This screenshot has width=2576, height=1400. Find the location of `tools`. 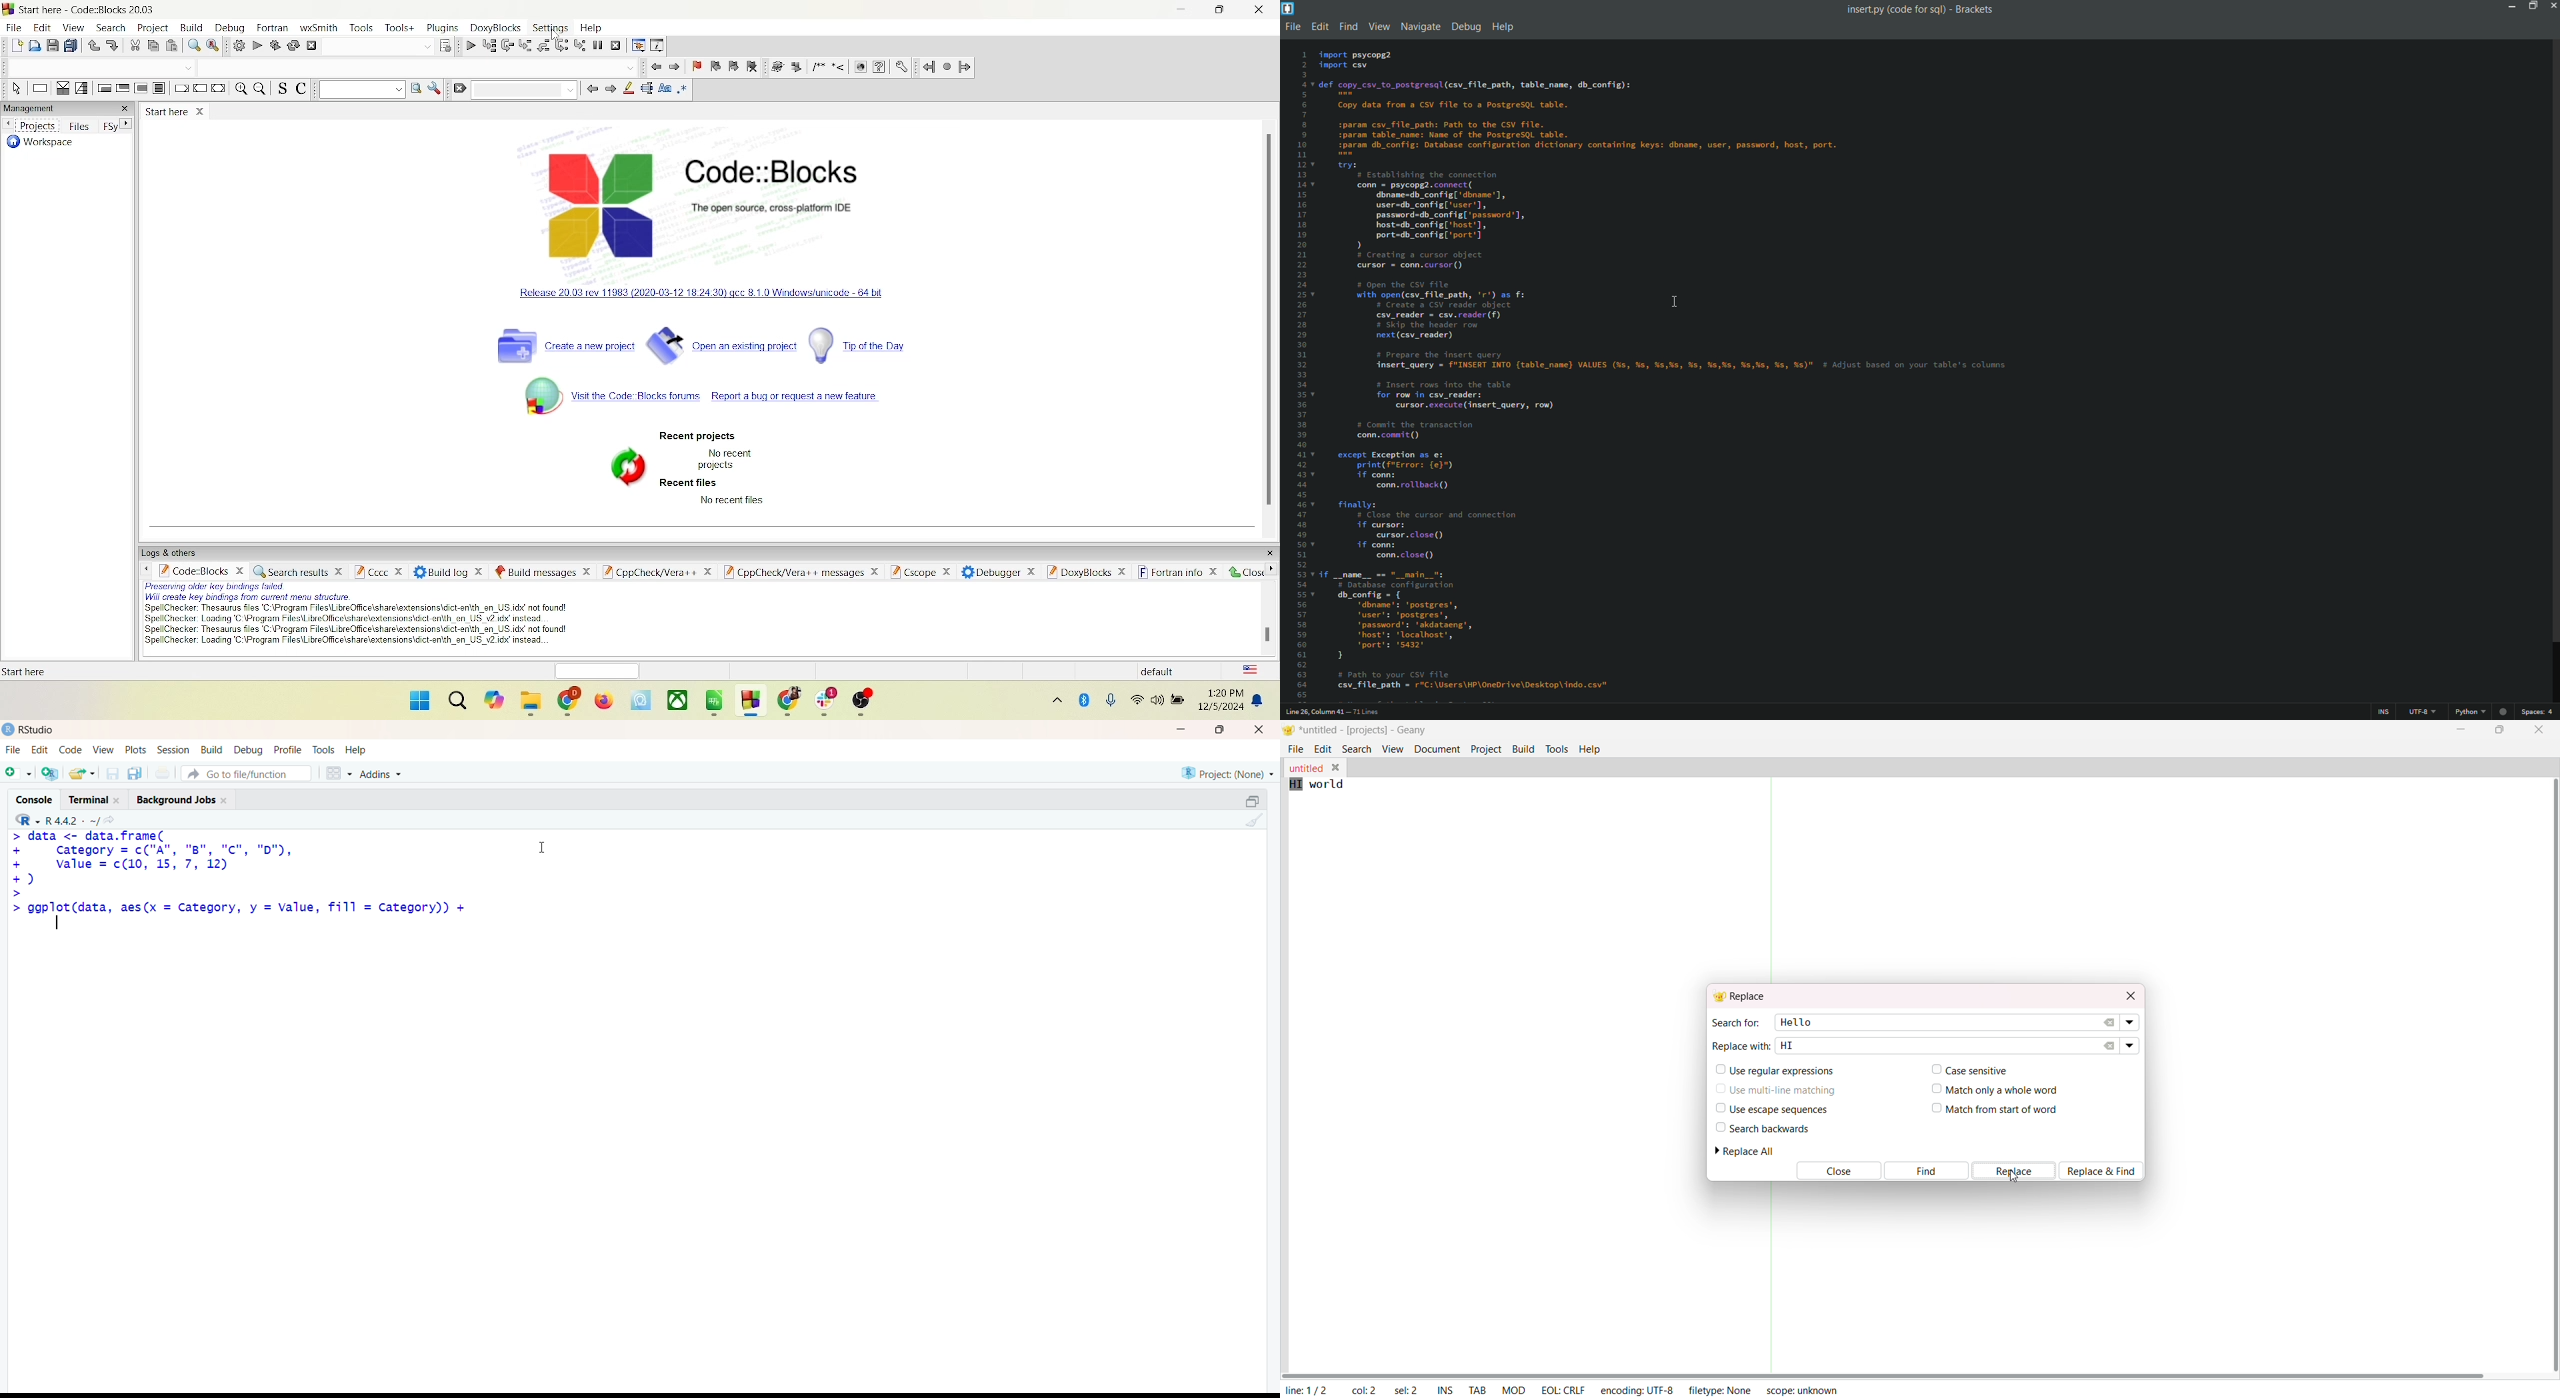

tools is located at coordinates (325, 750).